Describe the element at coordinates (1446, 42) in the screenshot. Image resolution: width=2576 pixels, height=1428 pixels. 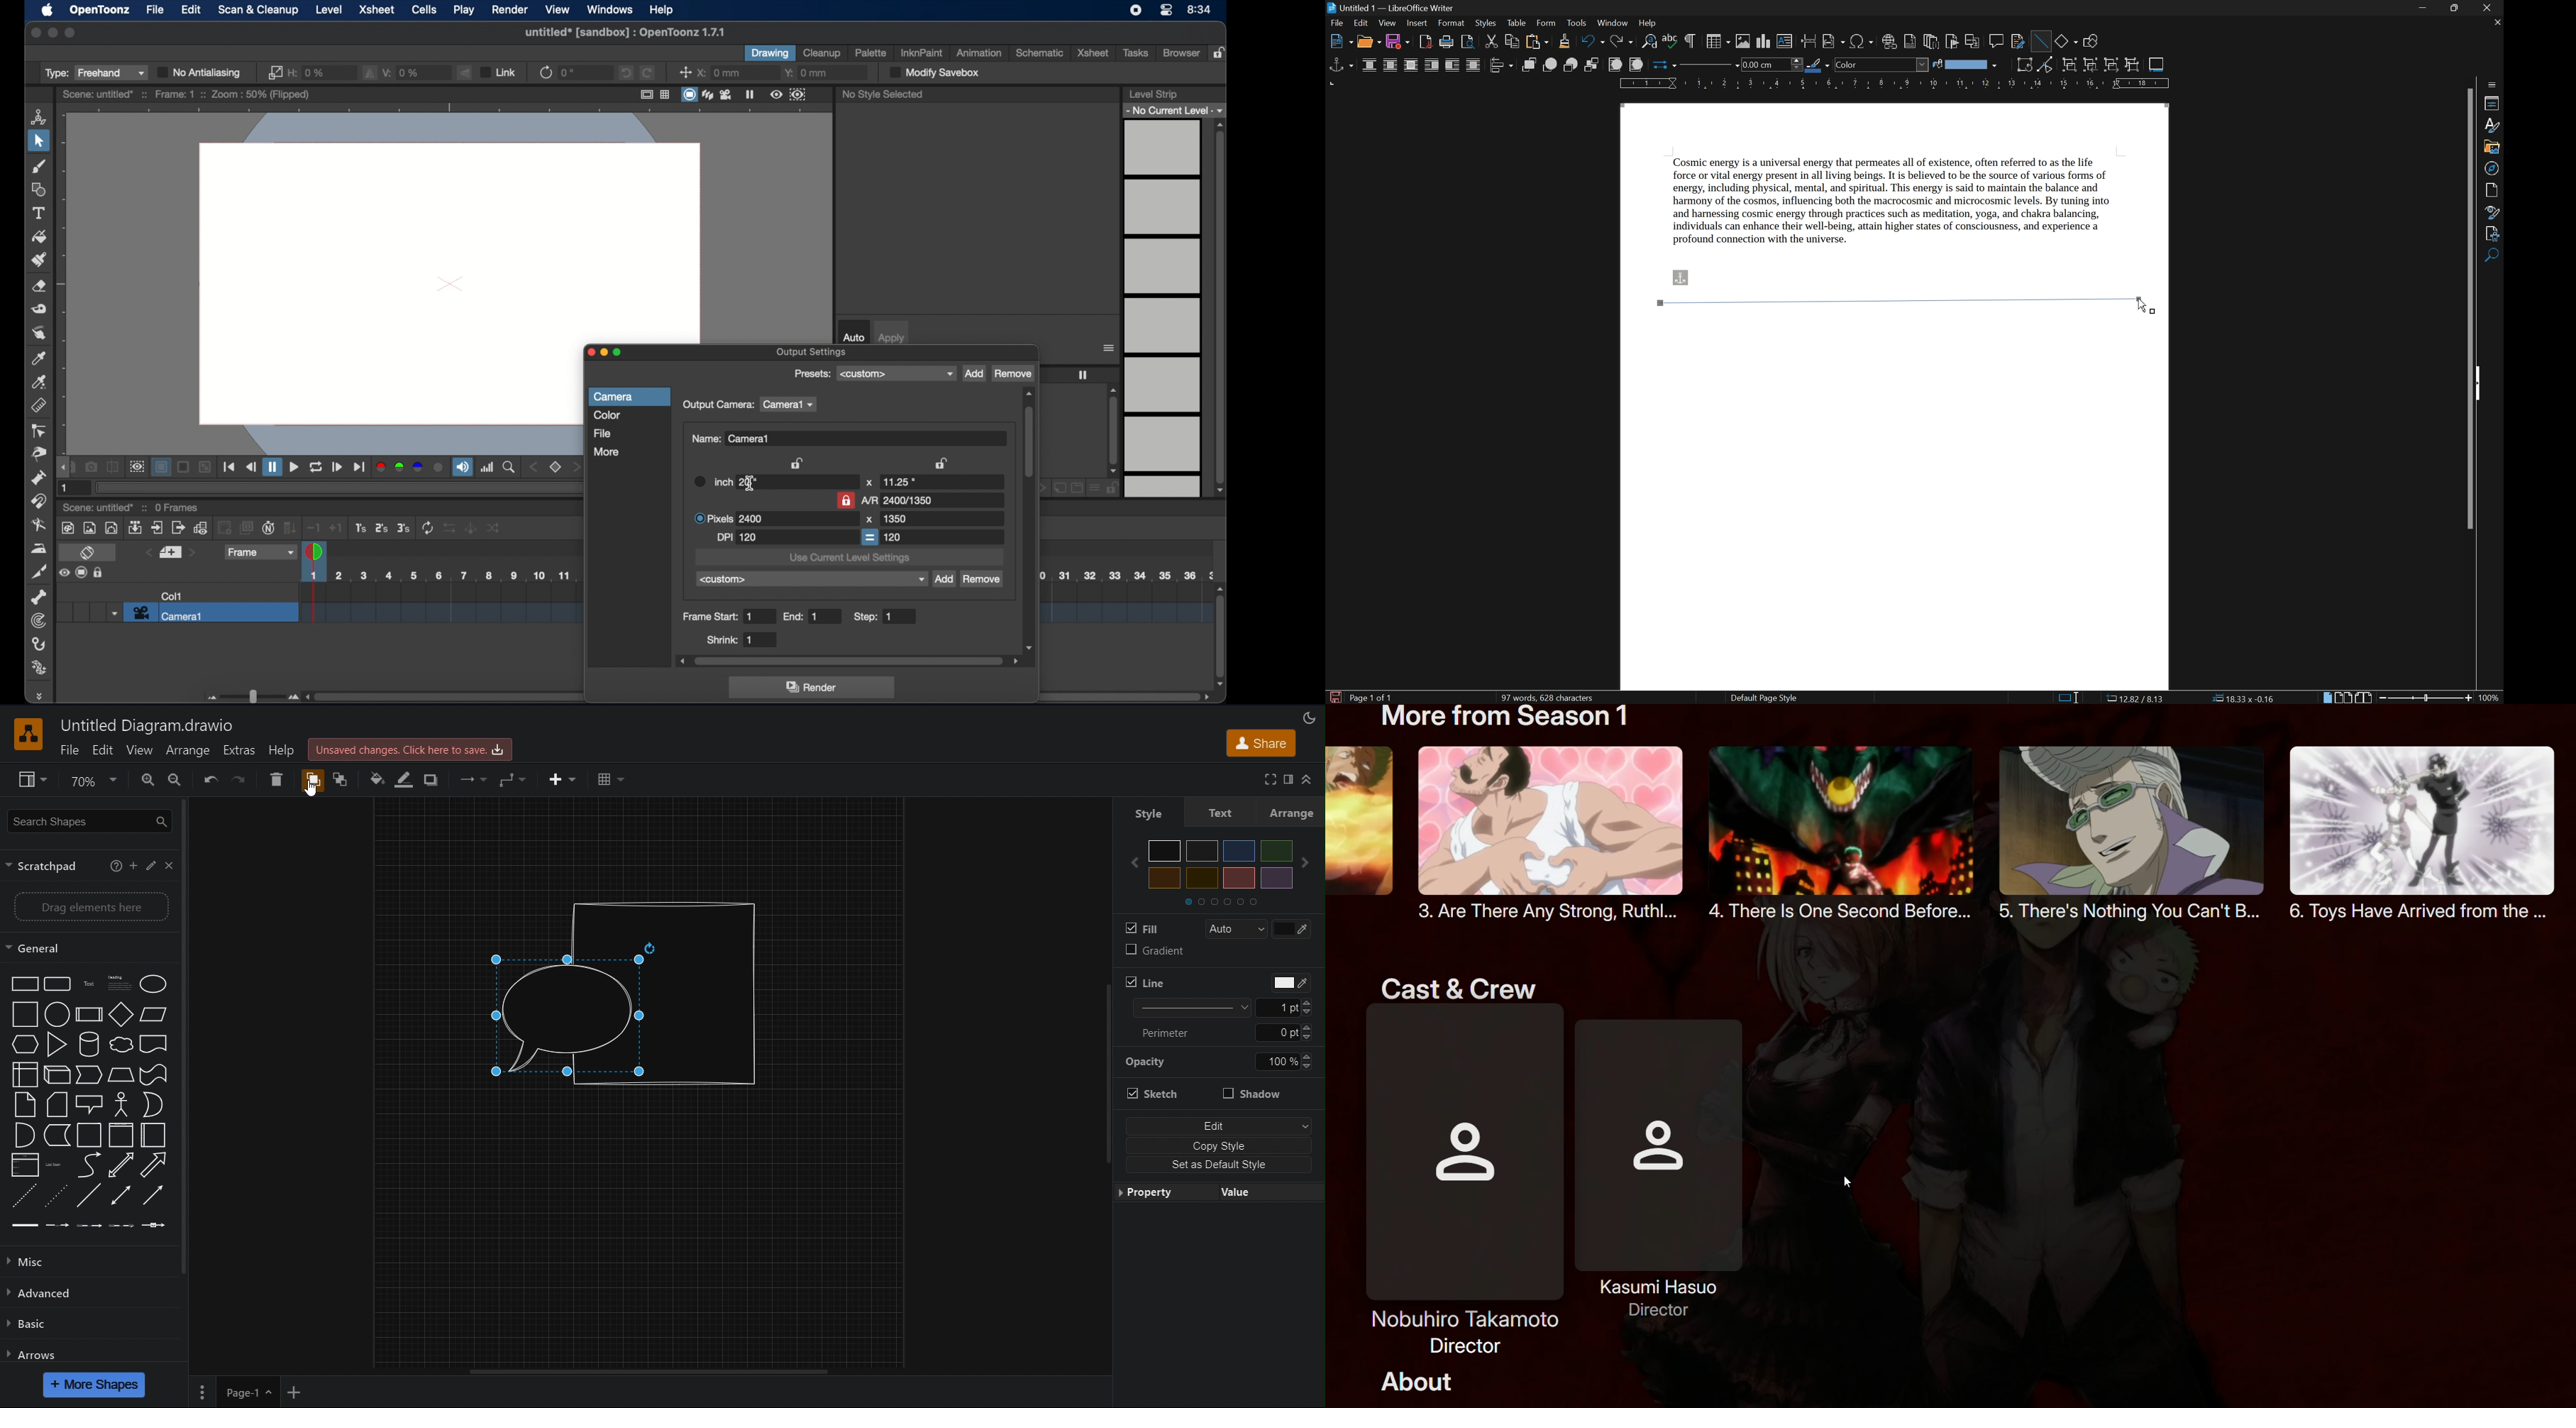
I see `print` at that location.